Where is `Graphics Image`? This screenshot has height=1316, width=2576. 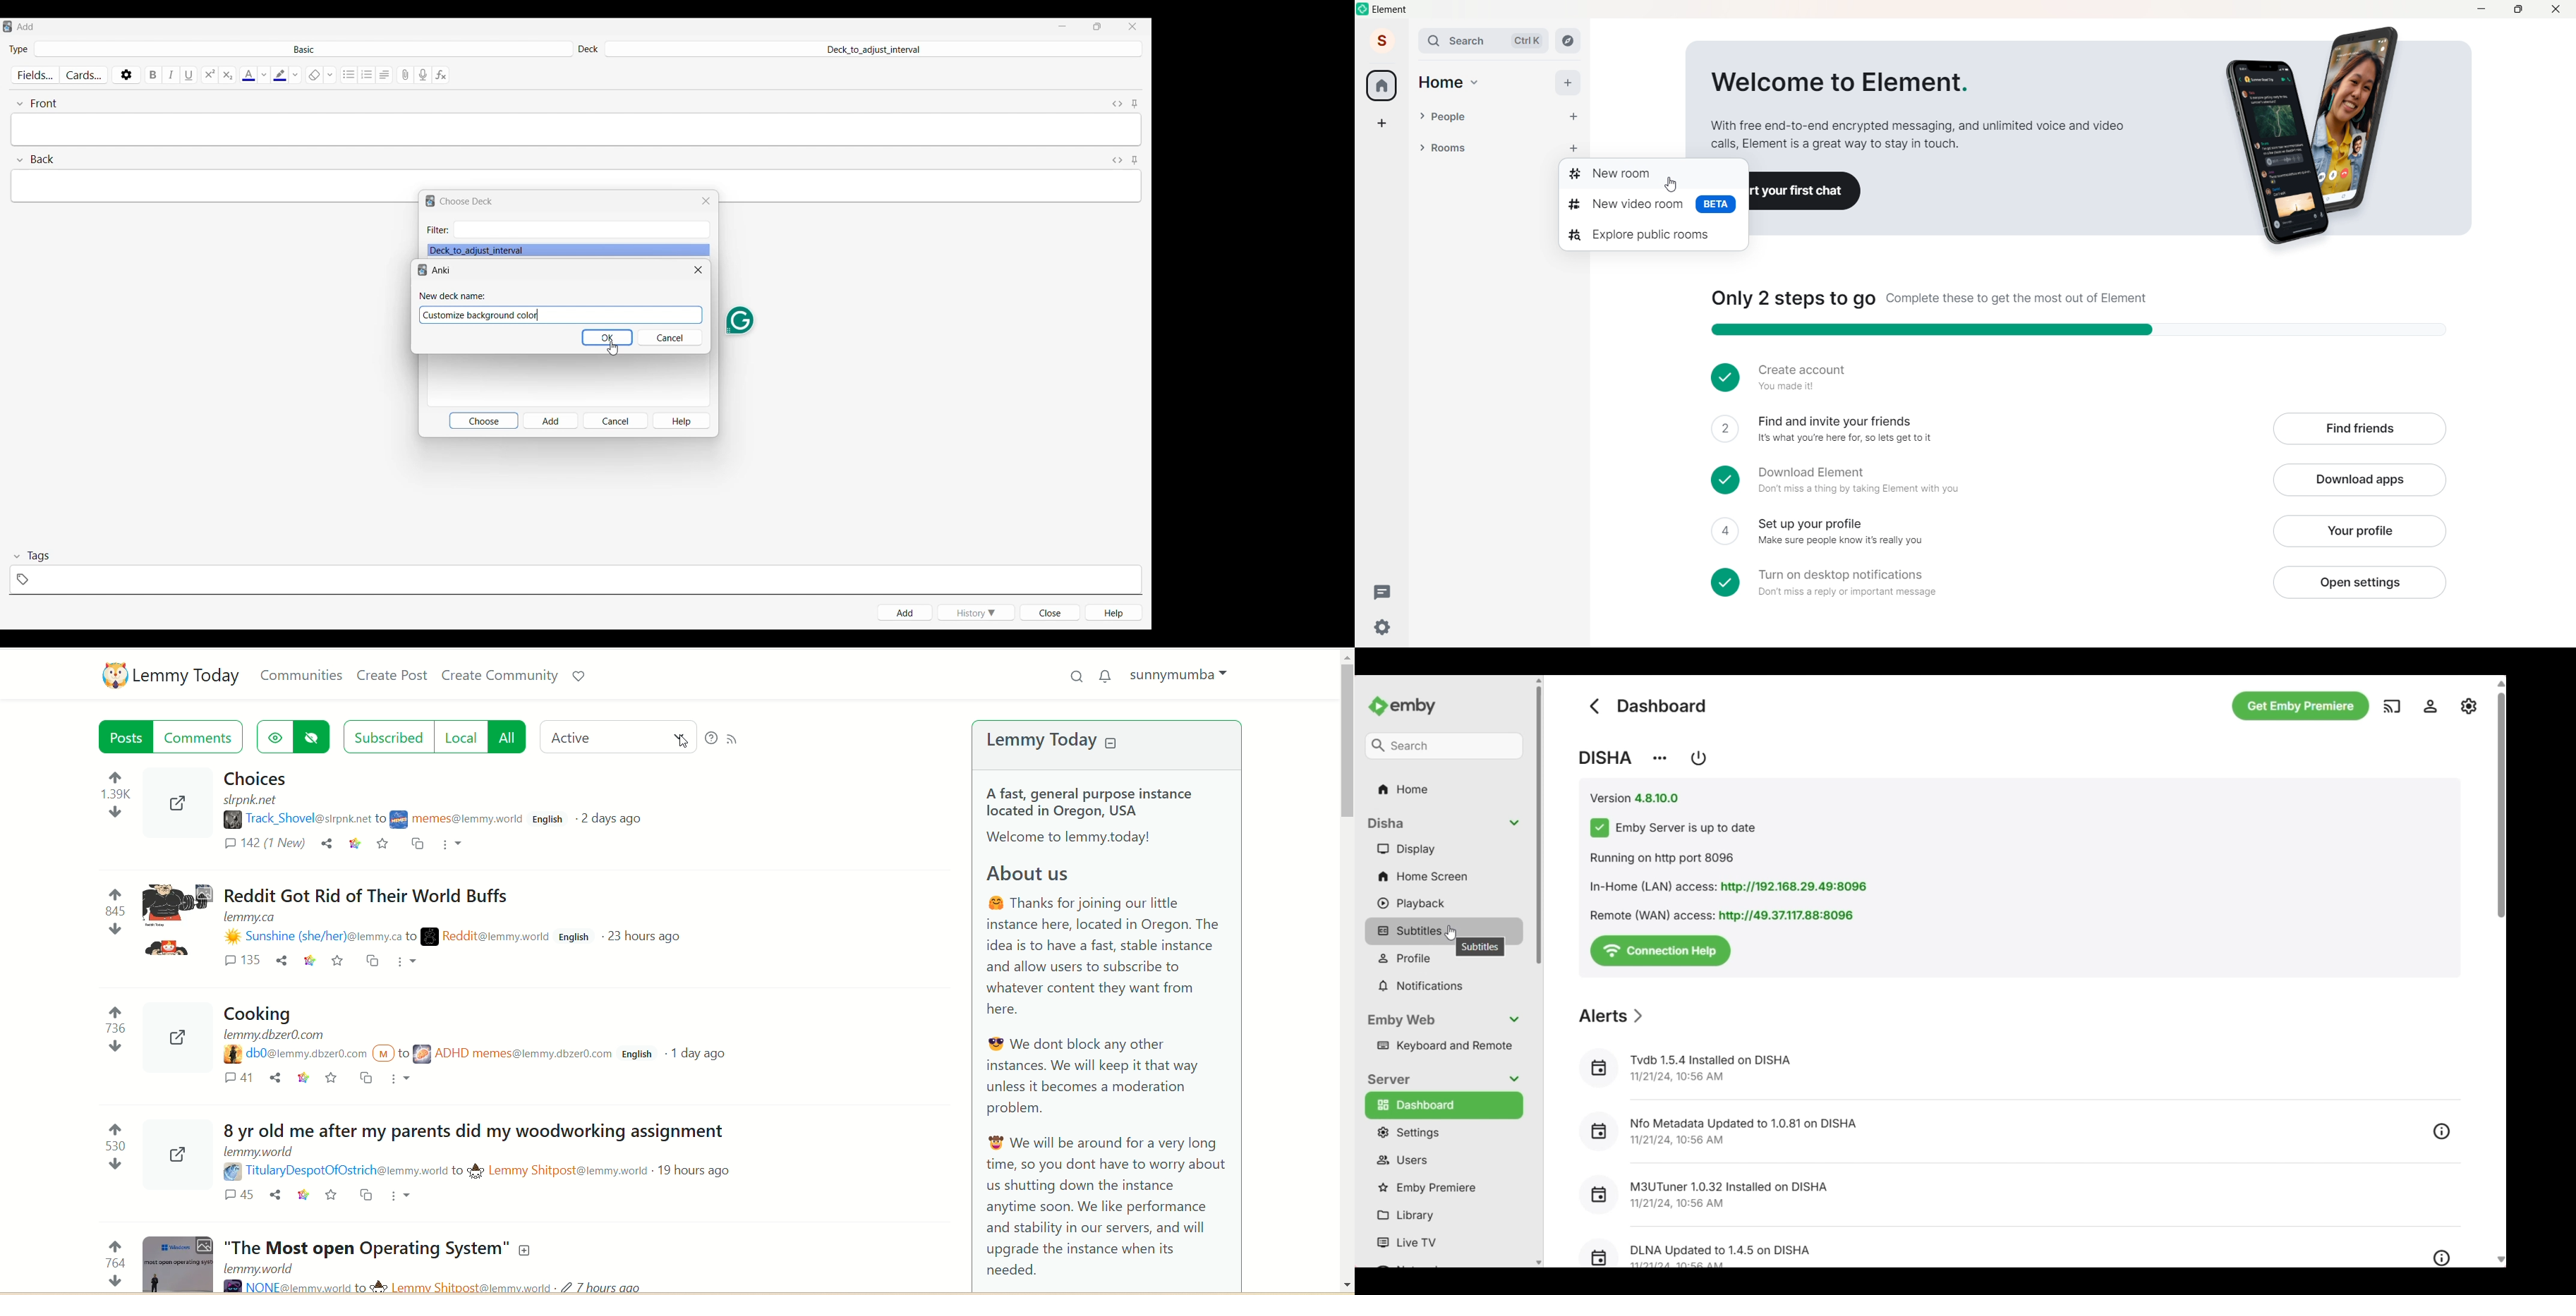
Graphics Image is located at coordinates (2319, 137).